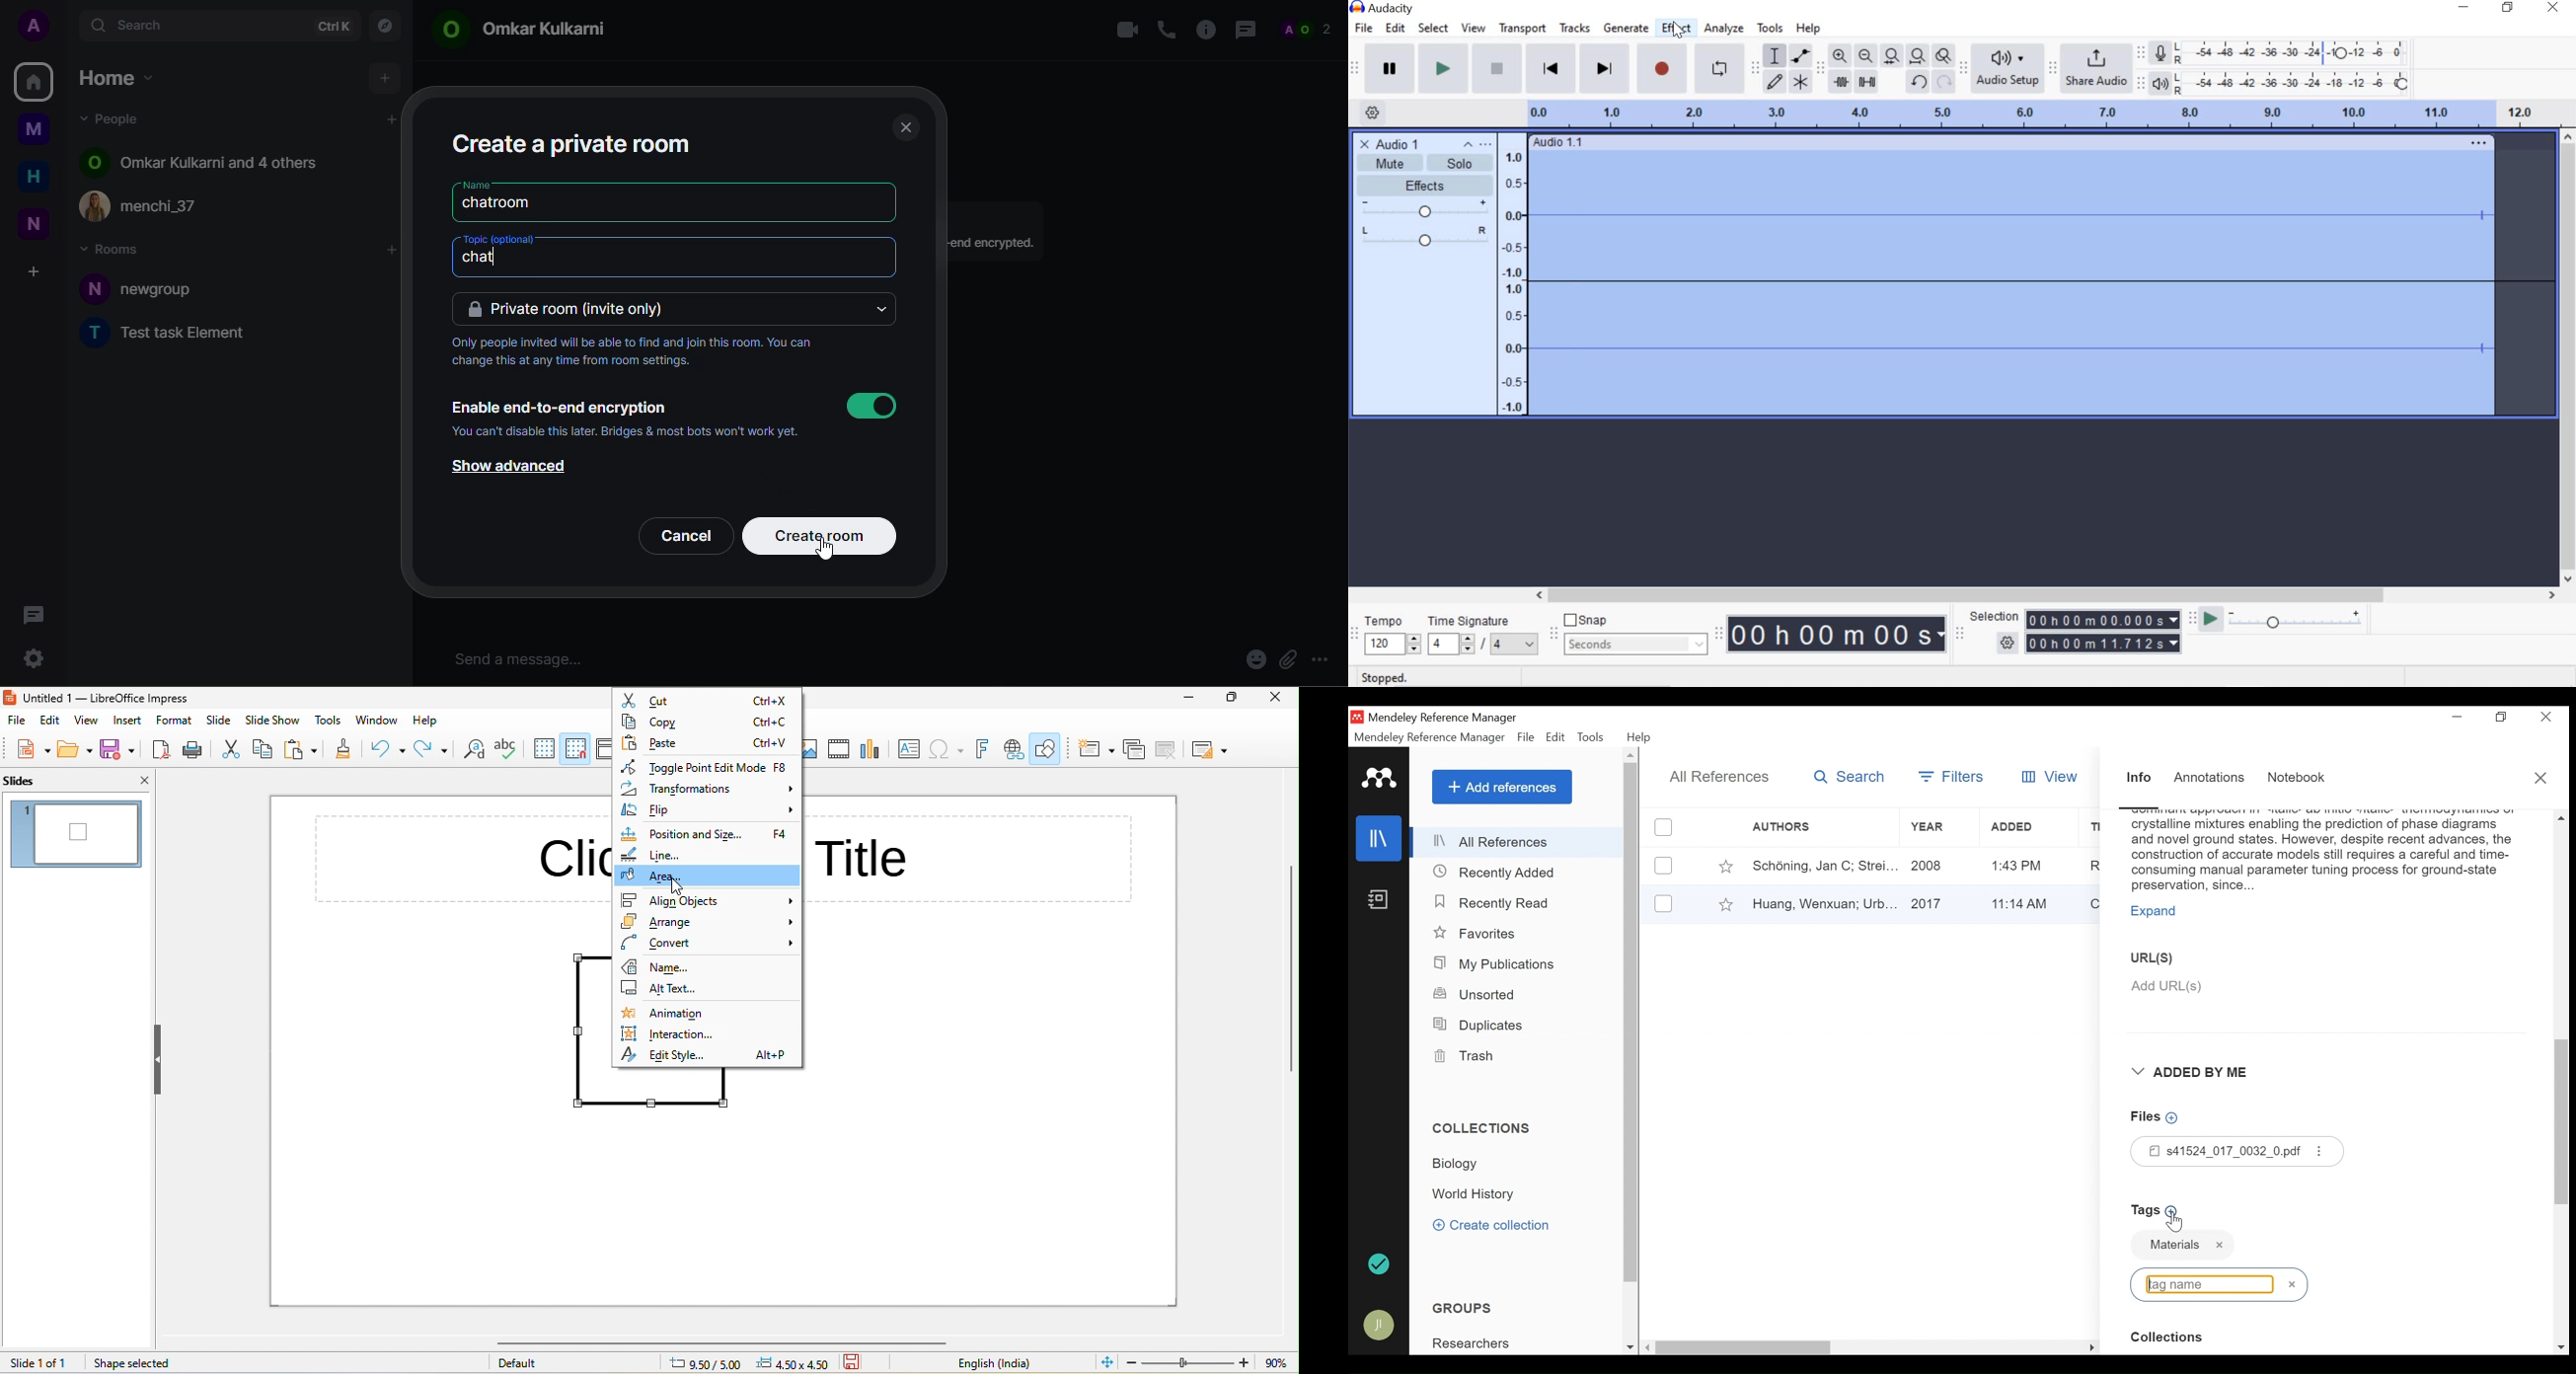  What do you see at coordinates (108, 697) in the screenshot?
I see `title` at bounding box center [108, 697].